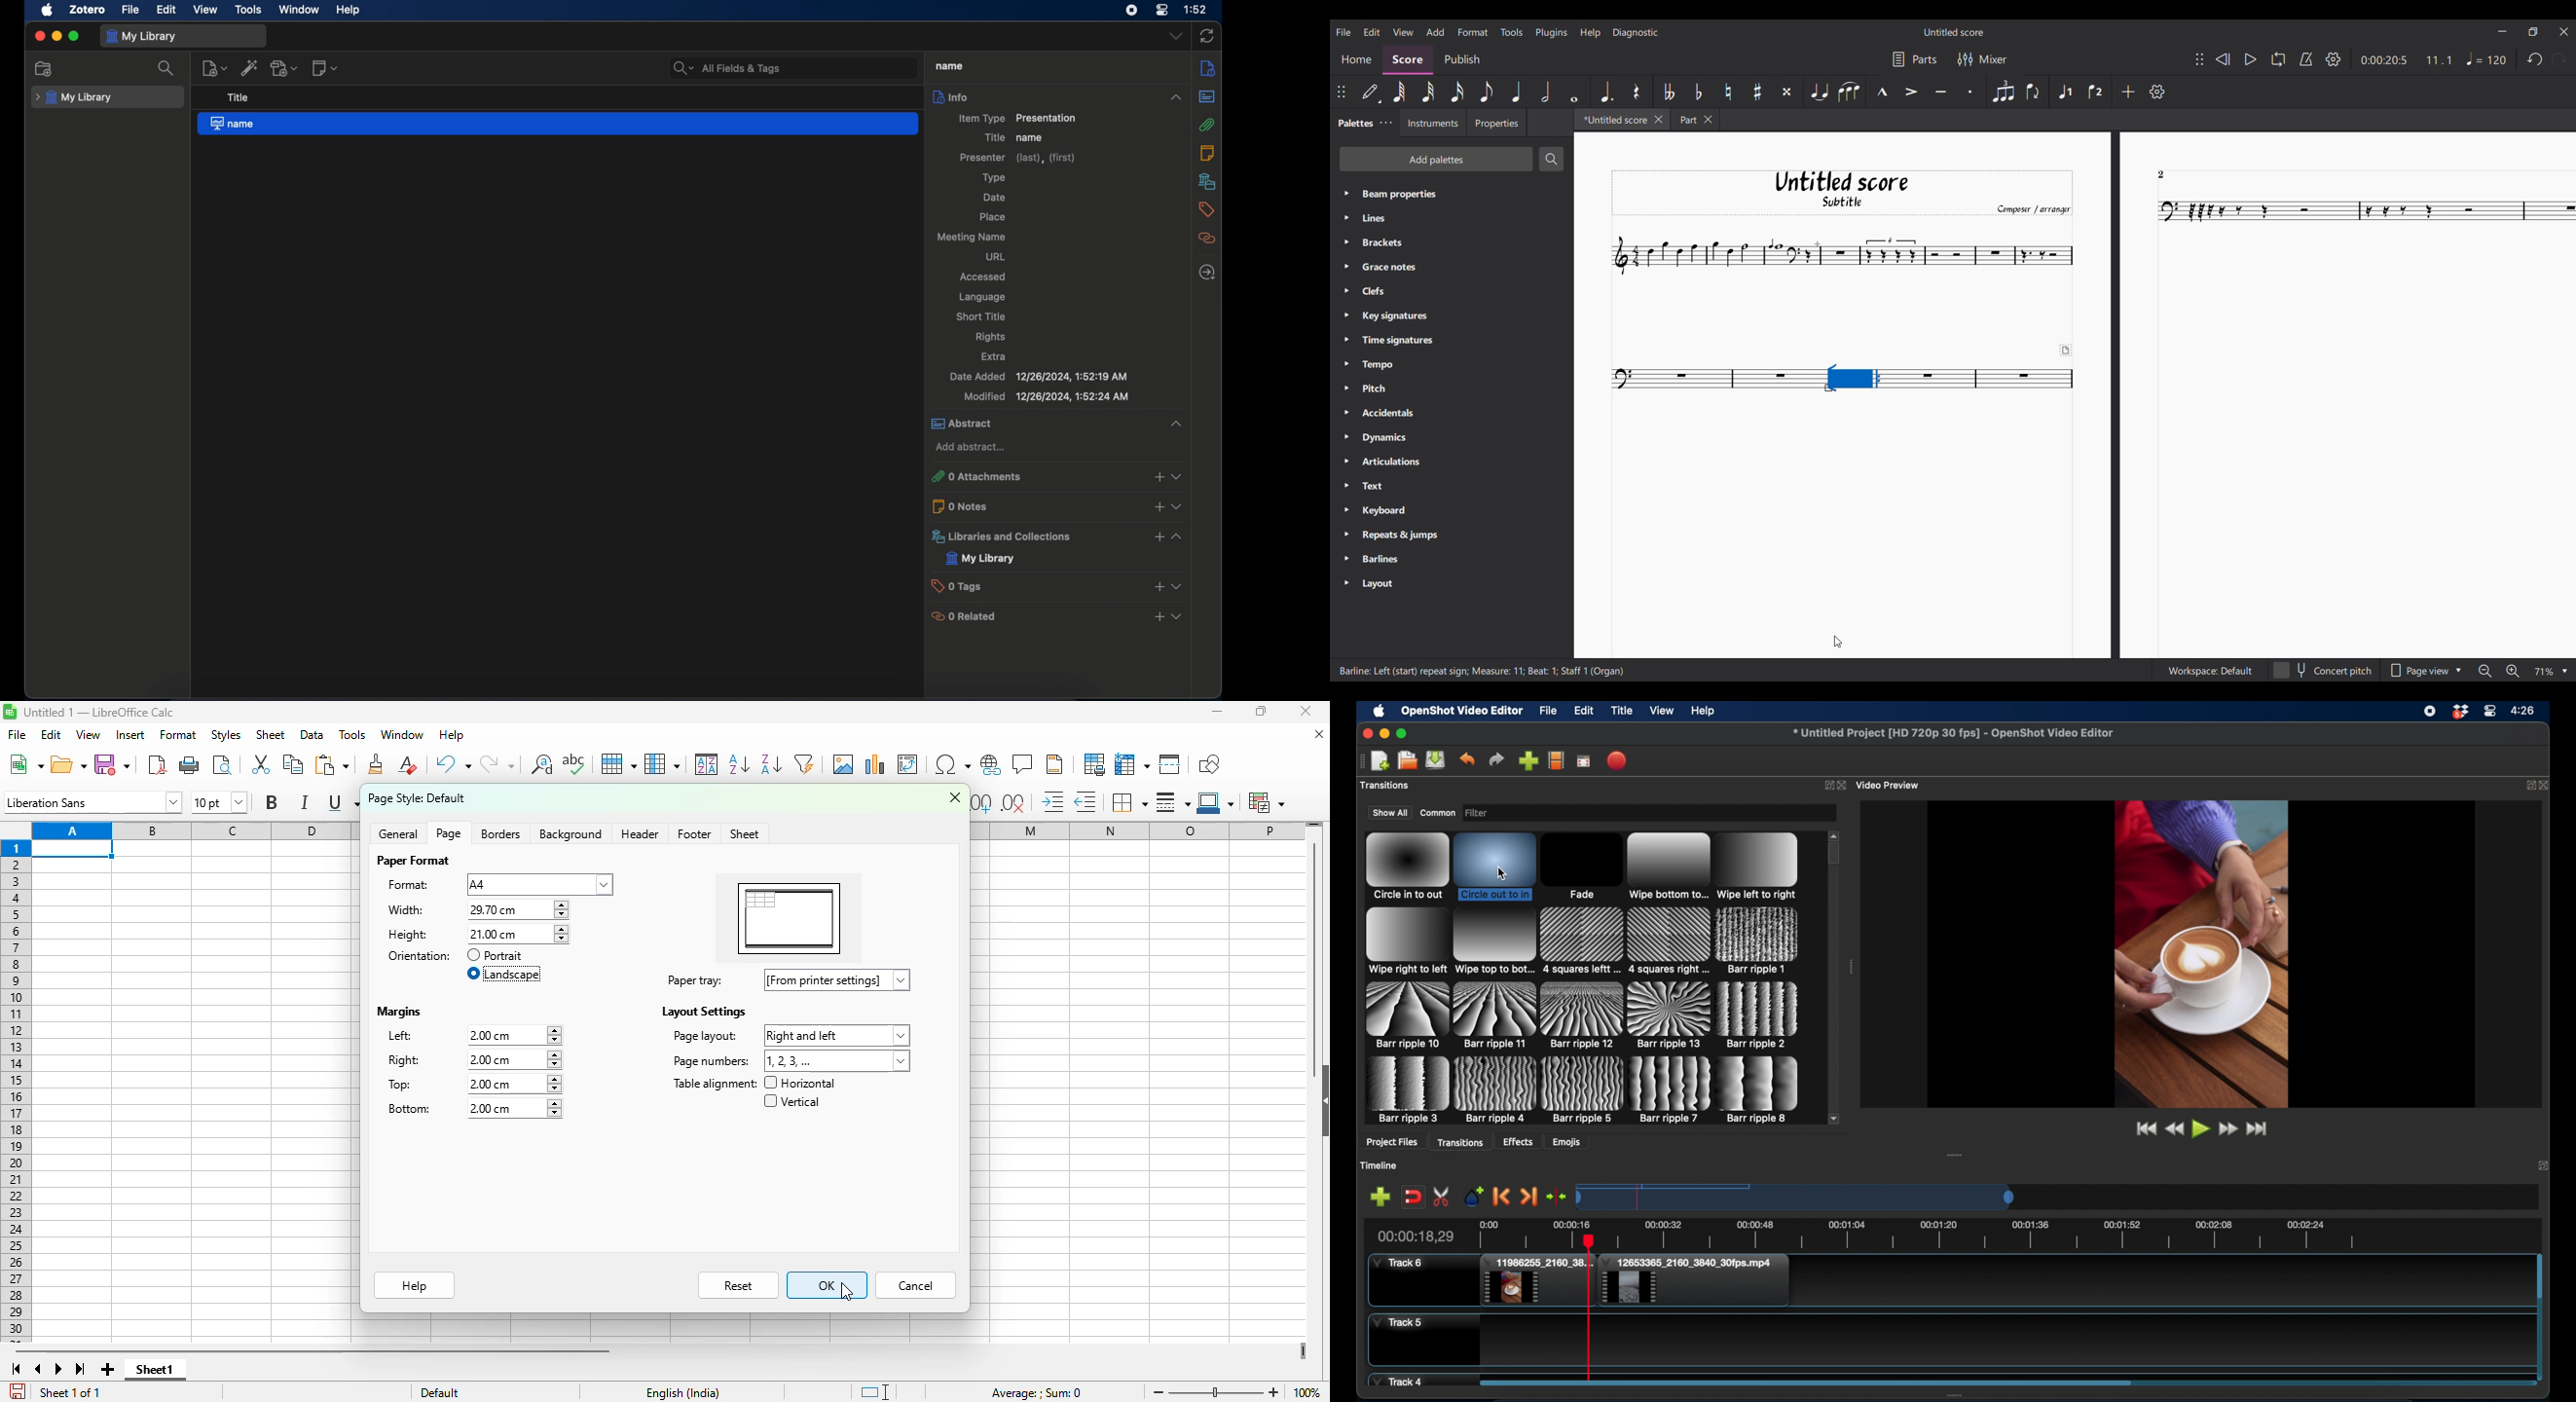 This screenshot has width=2576, height=1428. I want to click on open project, so click(1406, 761).